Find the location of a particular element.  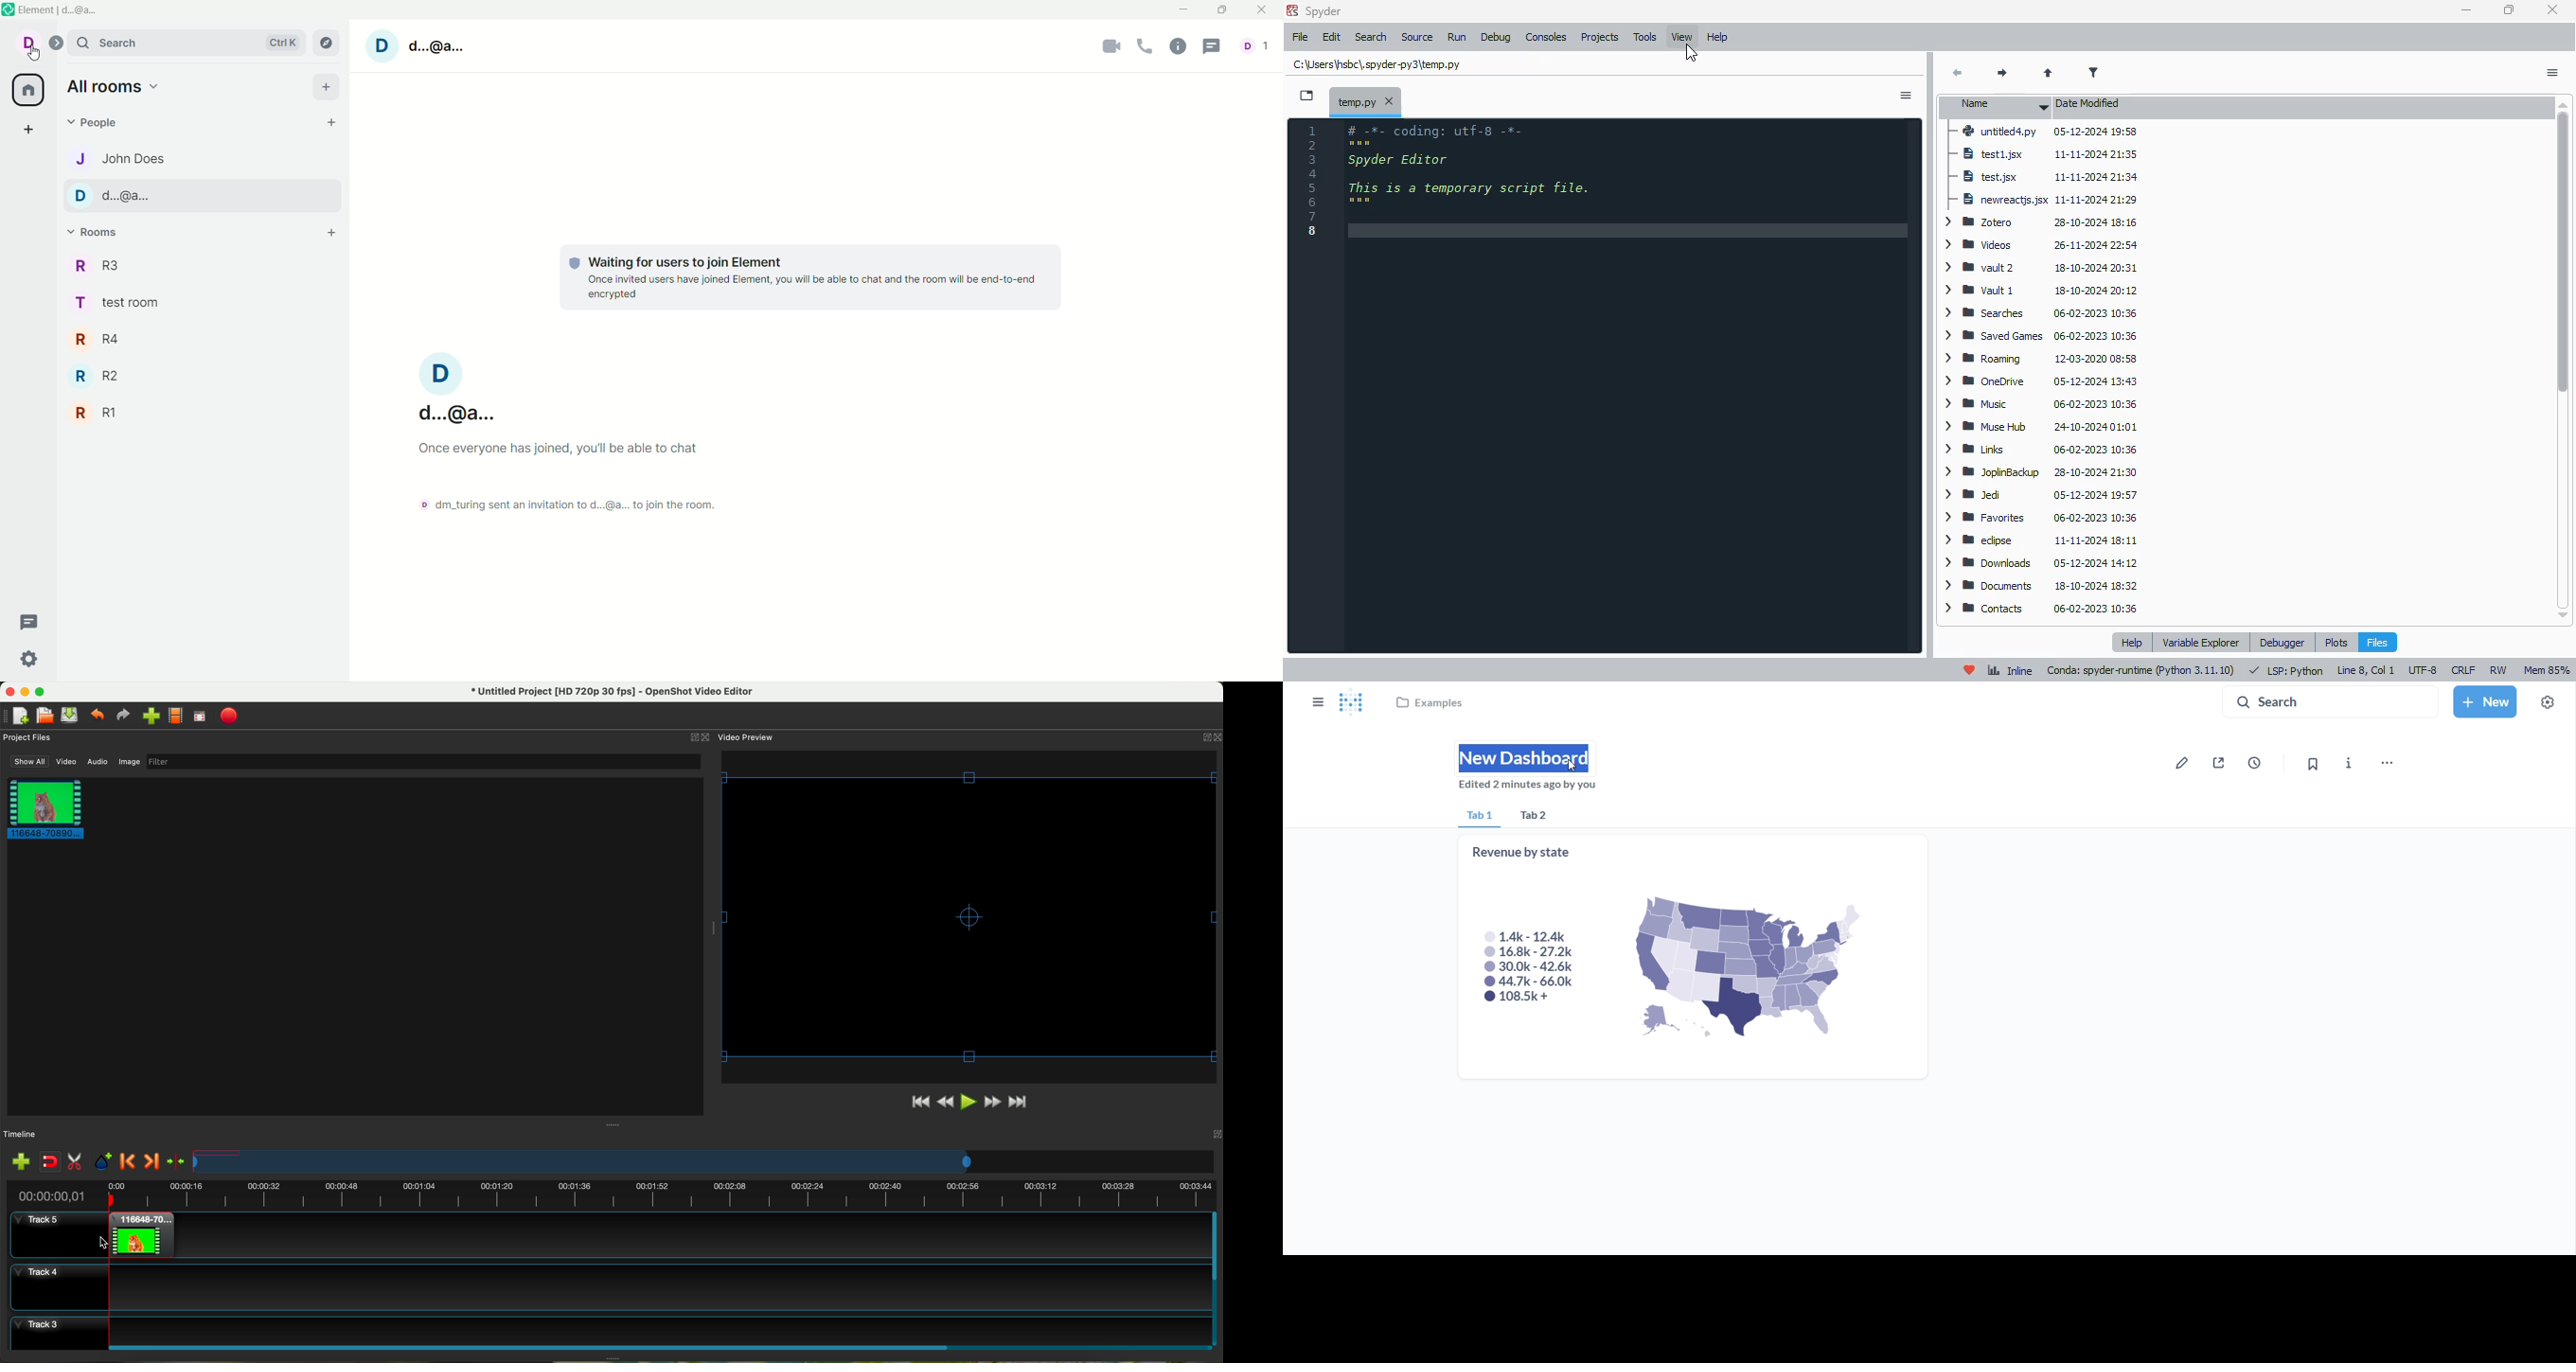

minimize is located at coordinates (1185, 11).